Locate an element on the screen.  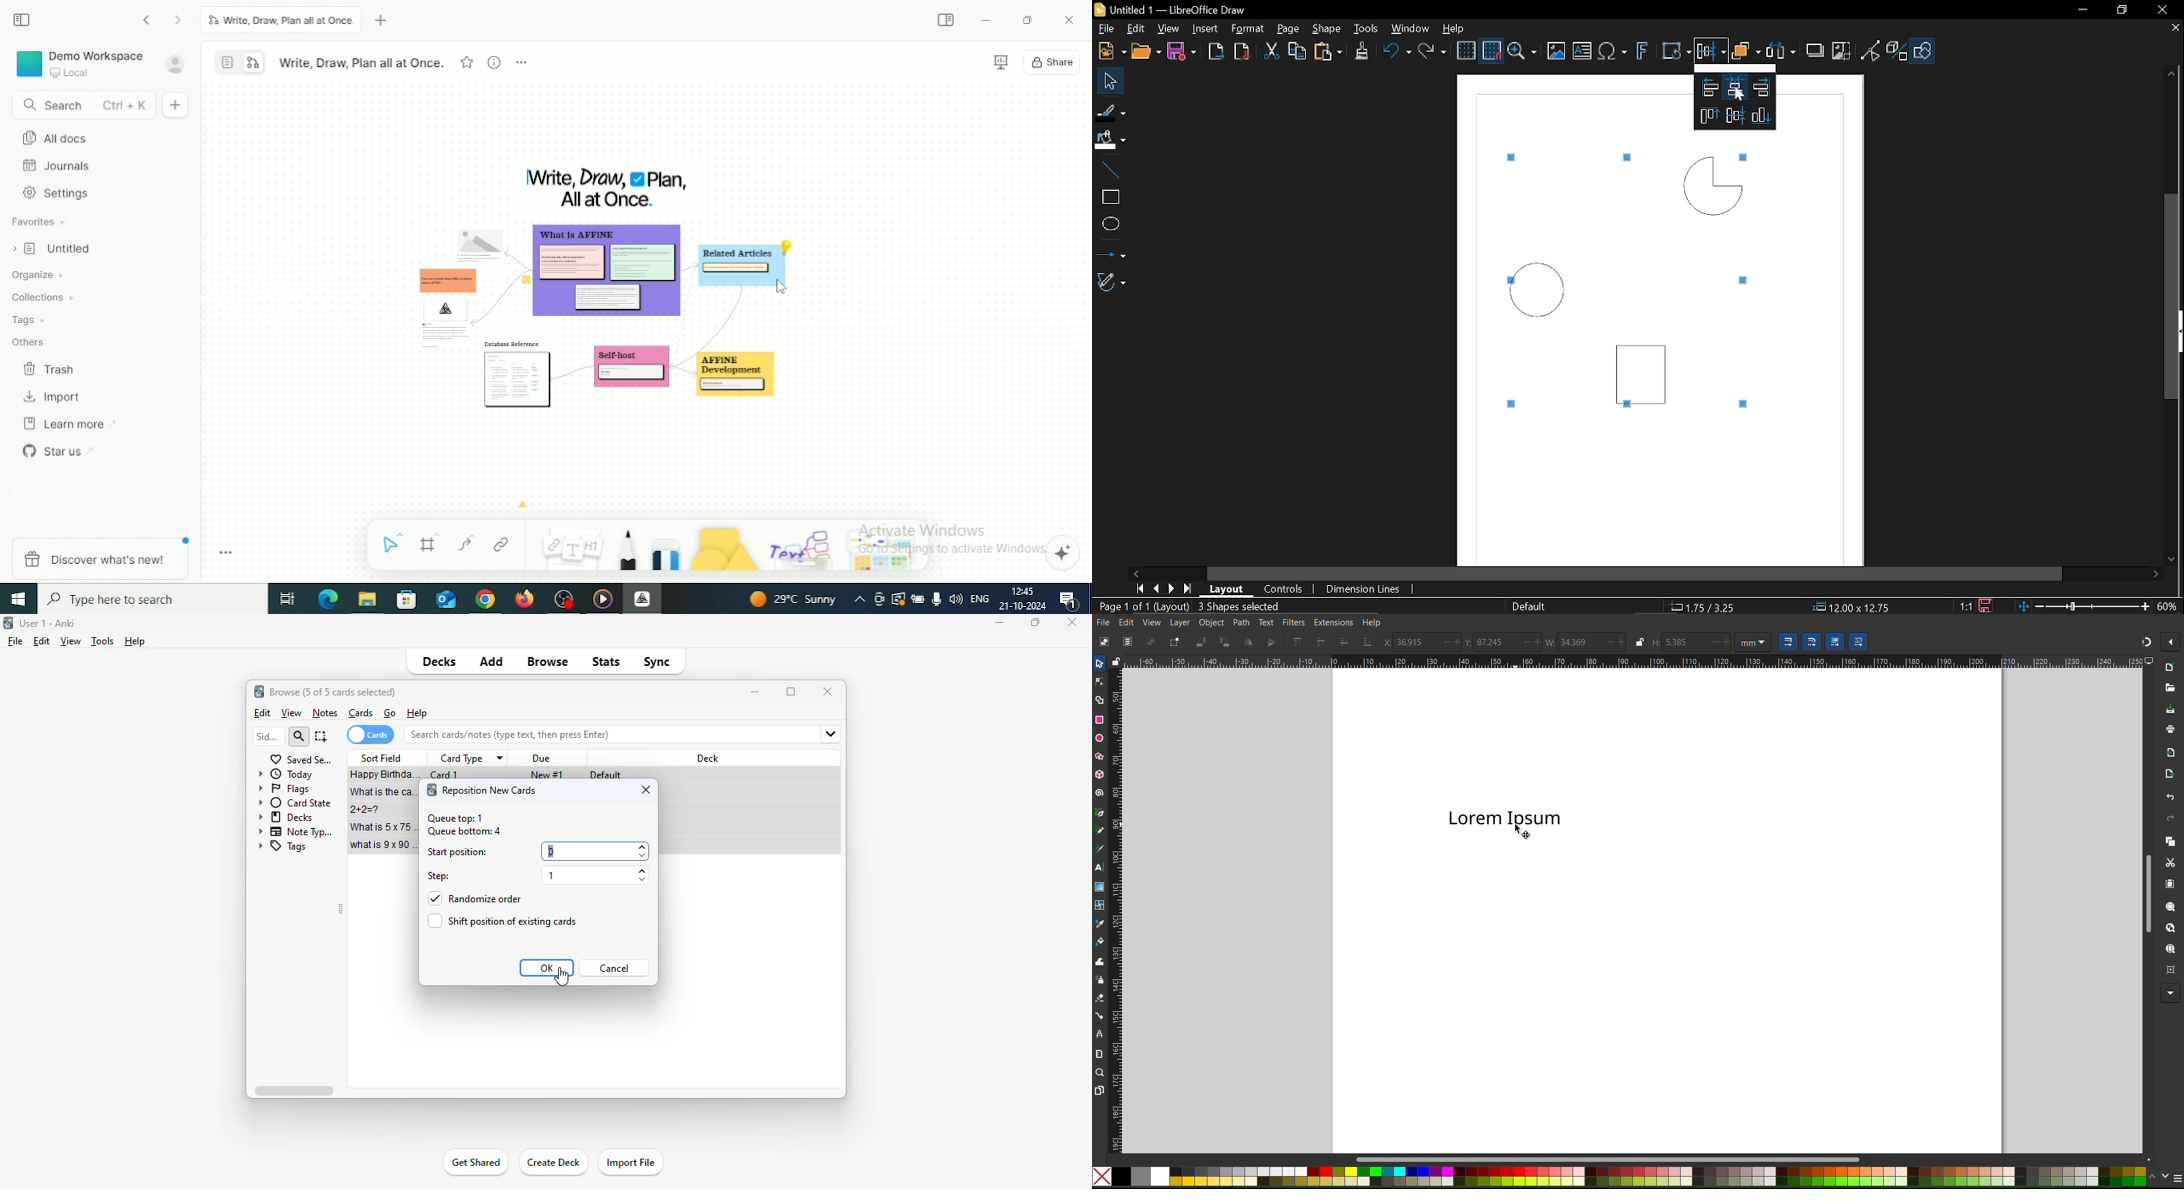
Presentation is located at coordinates (1000, 63).